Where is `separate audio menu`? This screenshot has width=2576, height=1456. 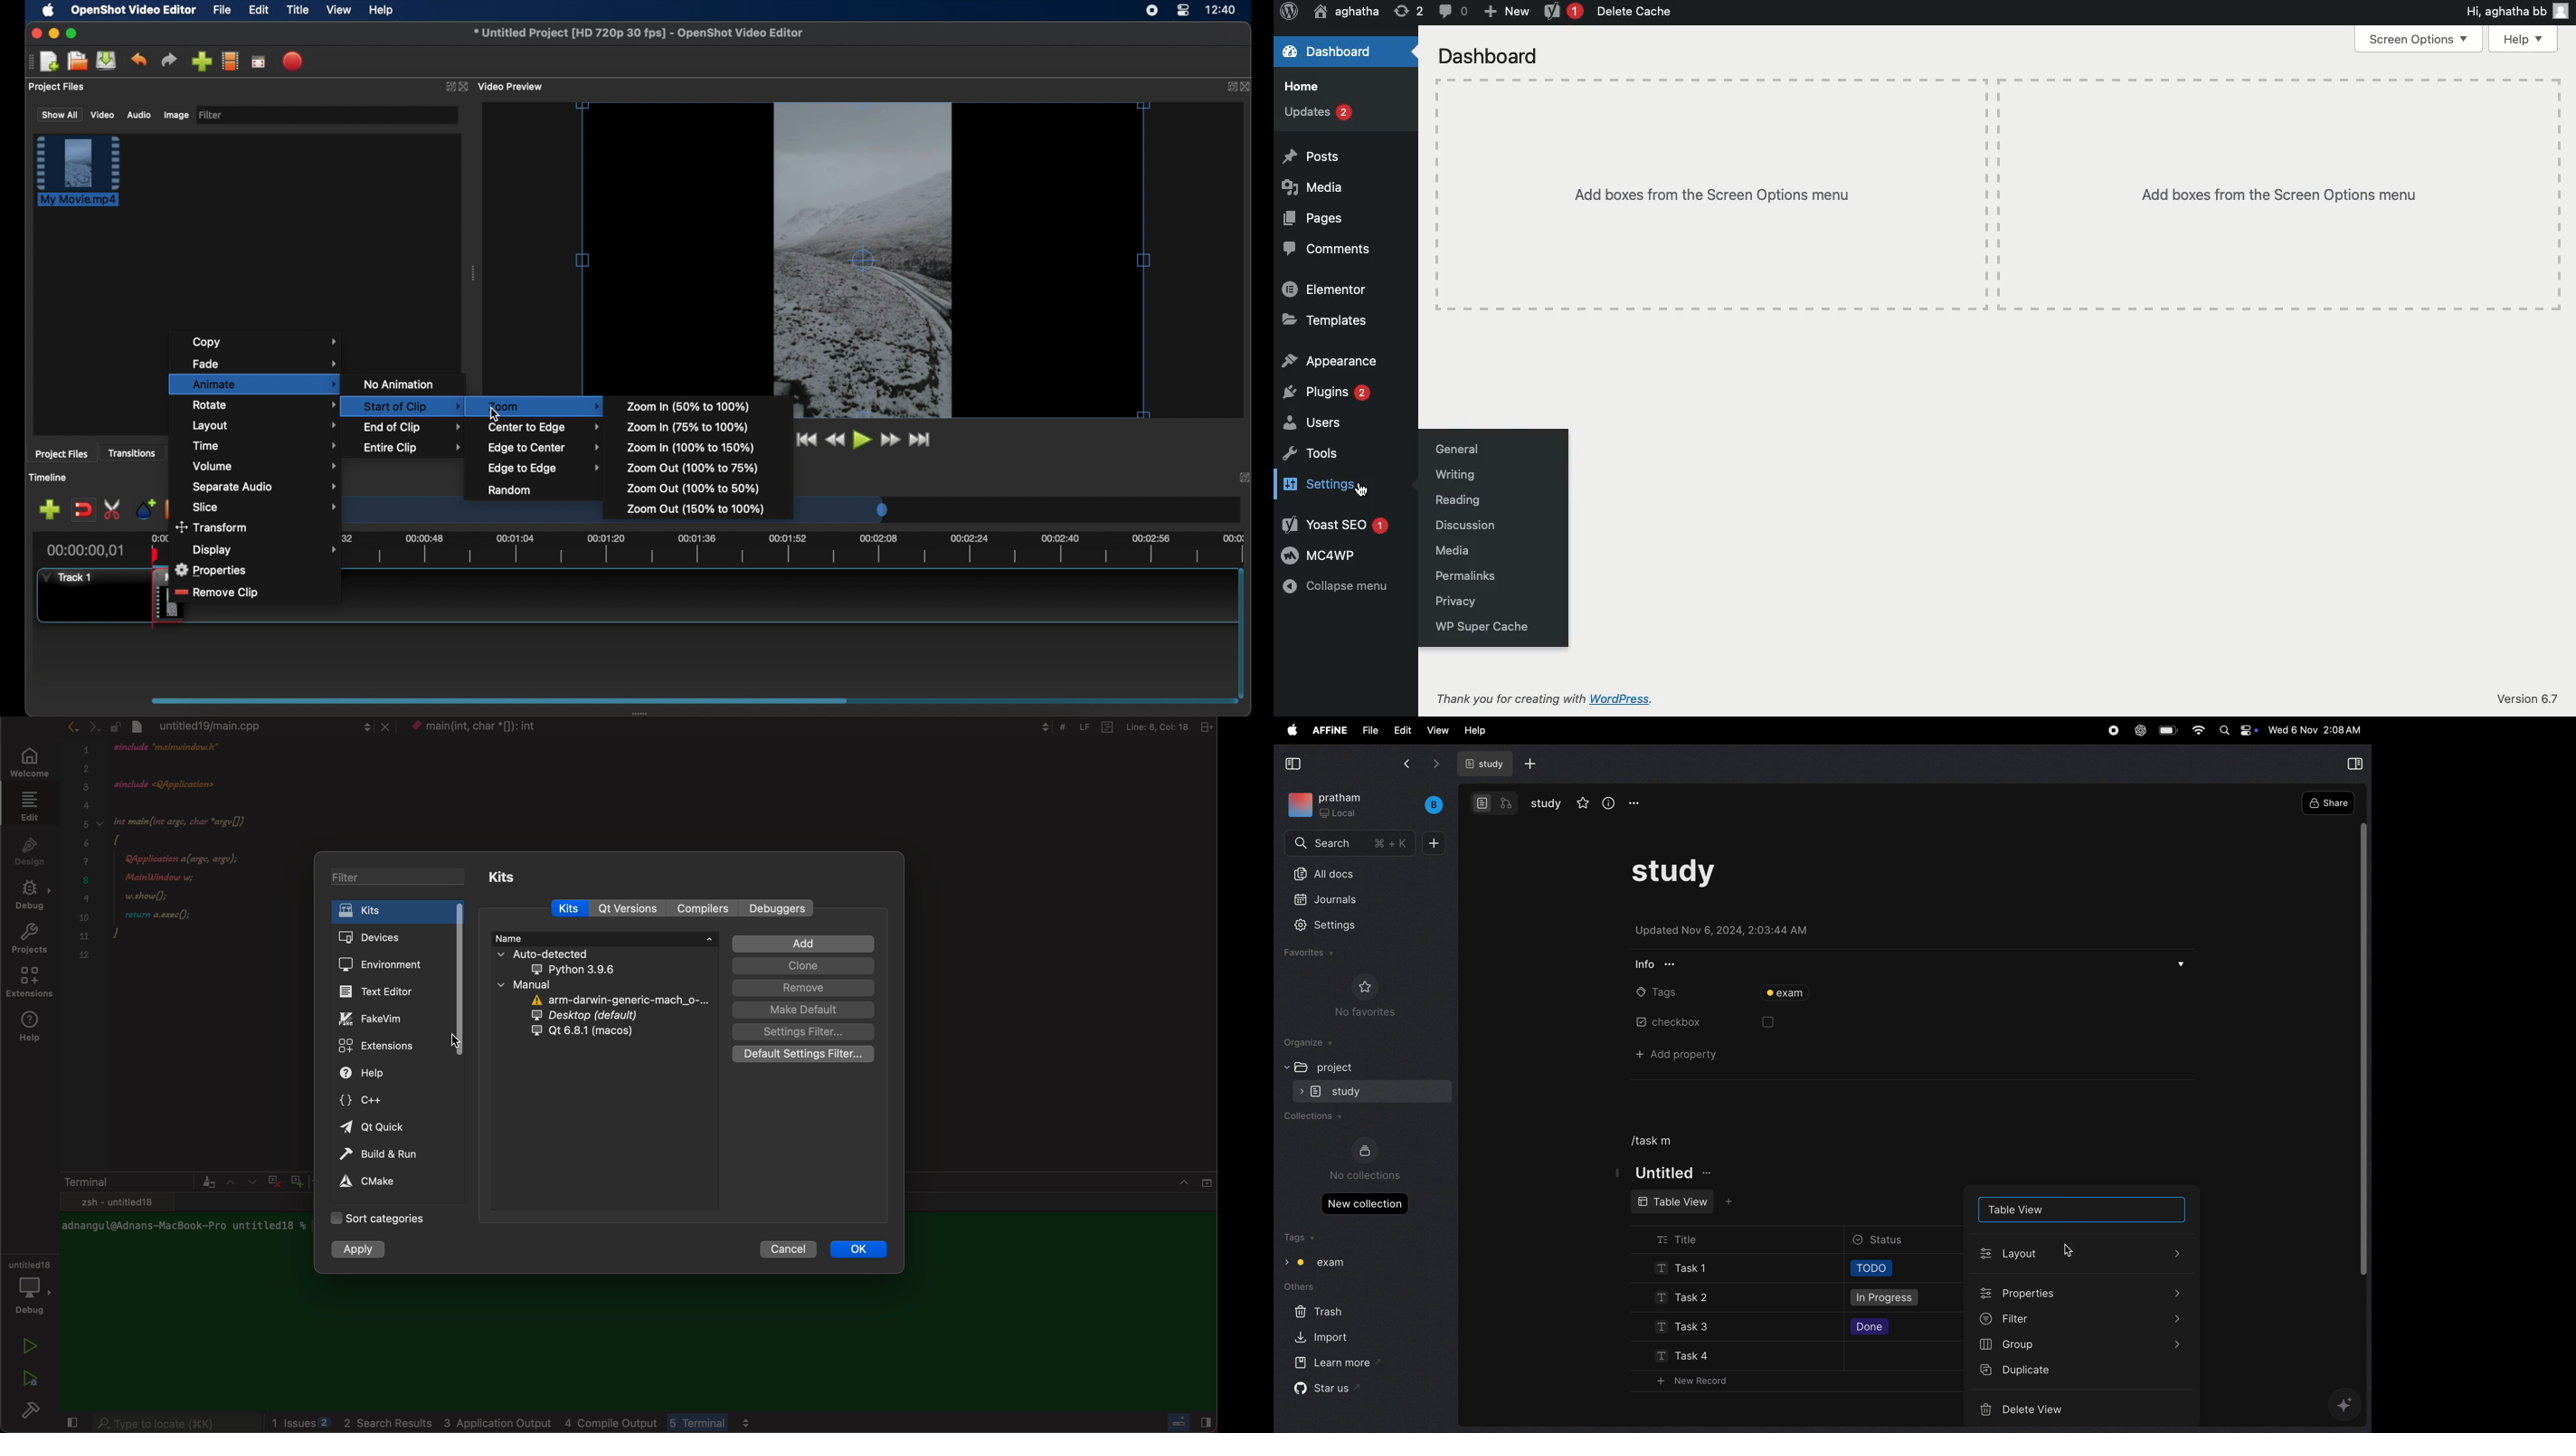
separate audio menu is located at coordinates (265, 487).